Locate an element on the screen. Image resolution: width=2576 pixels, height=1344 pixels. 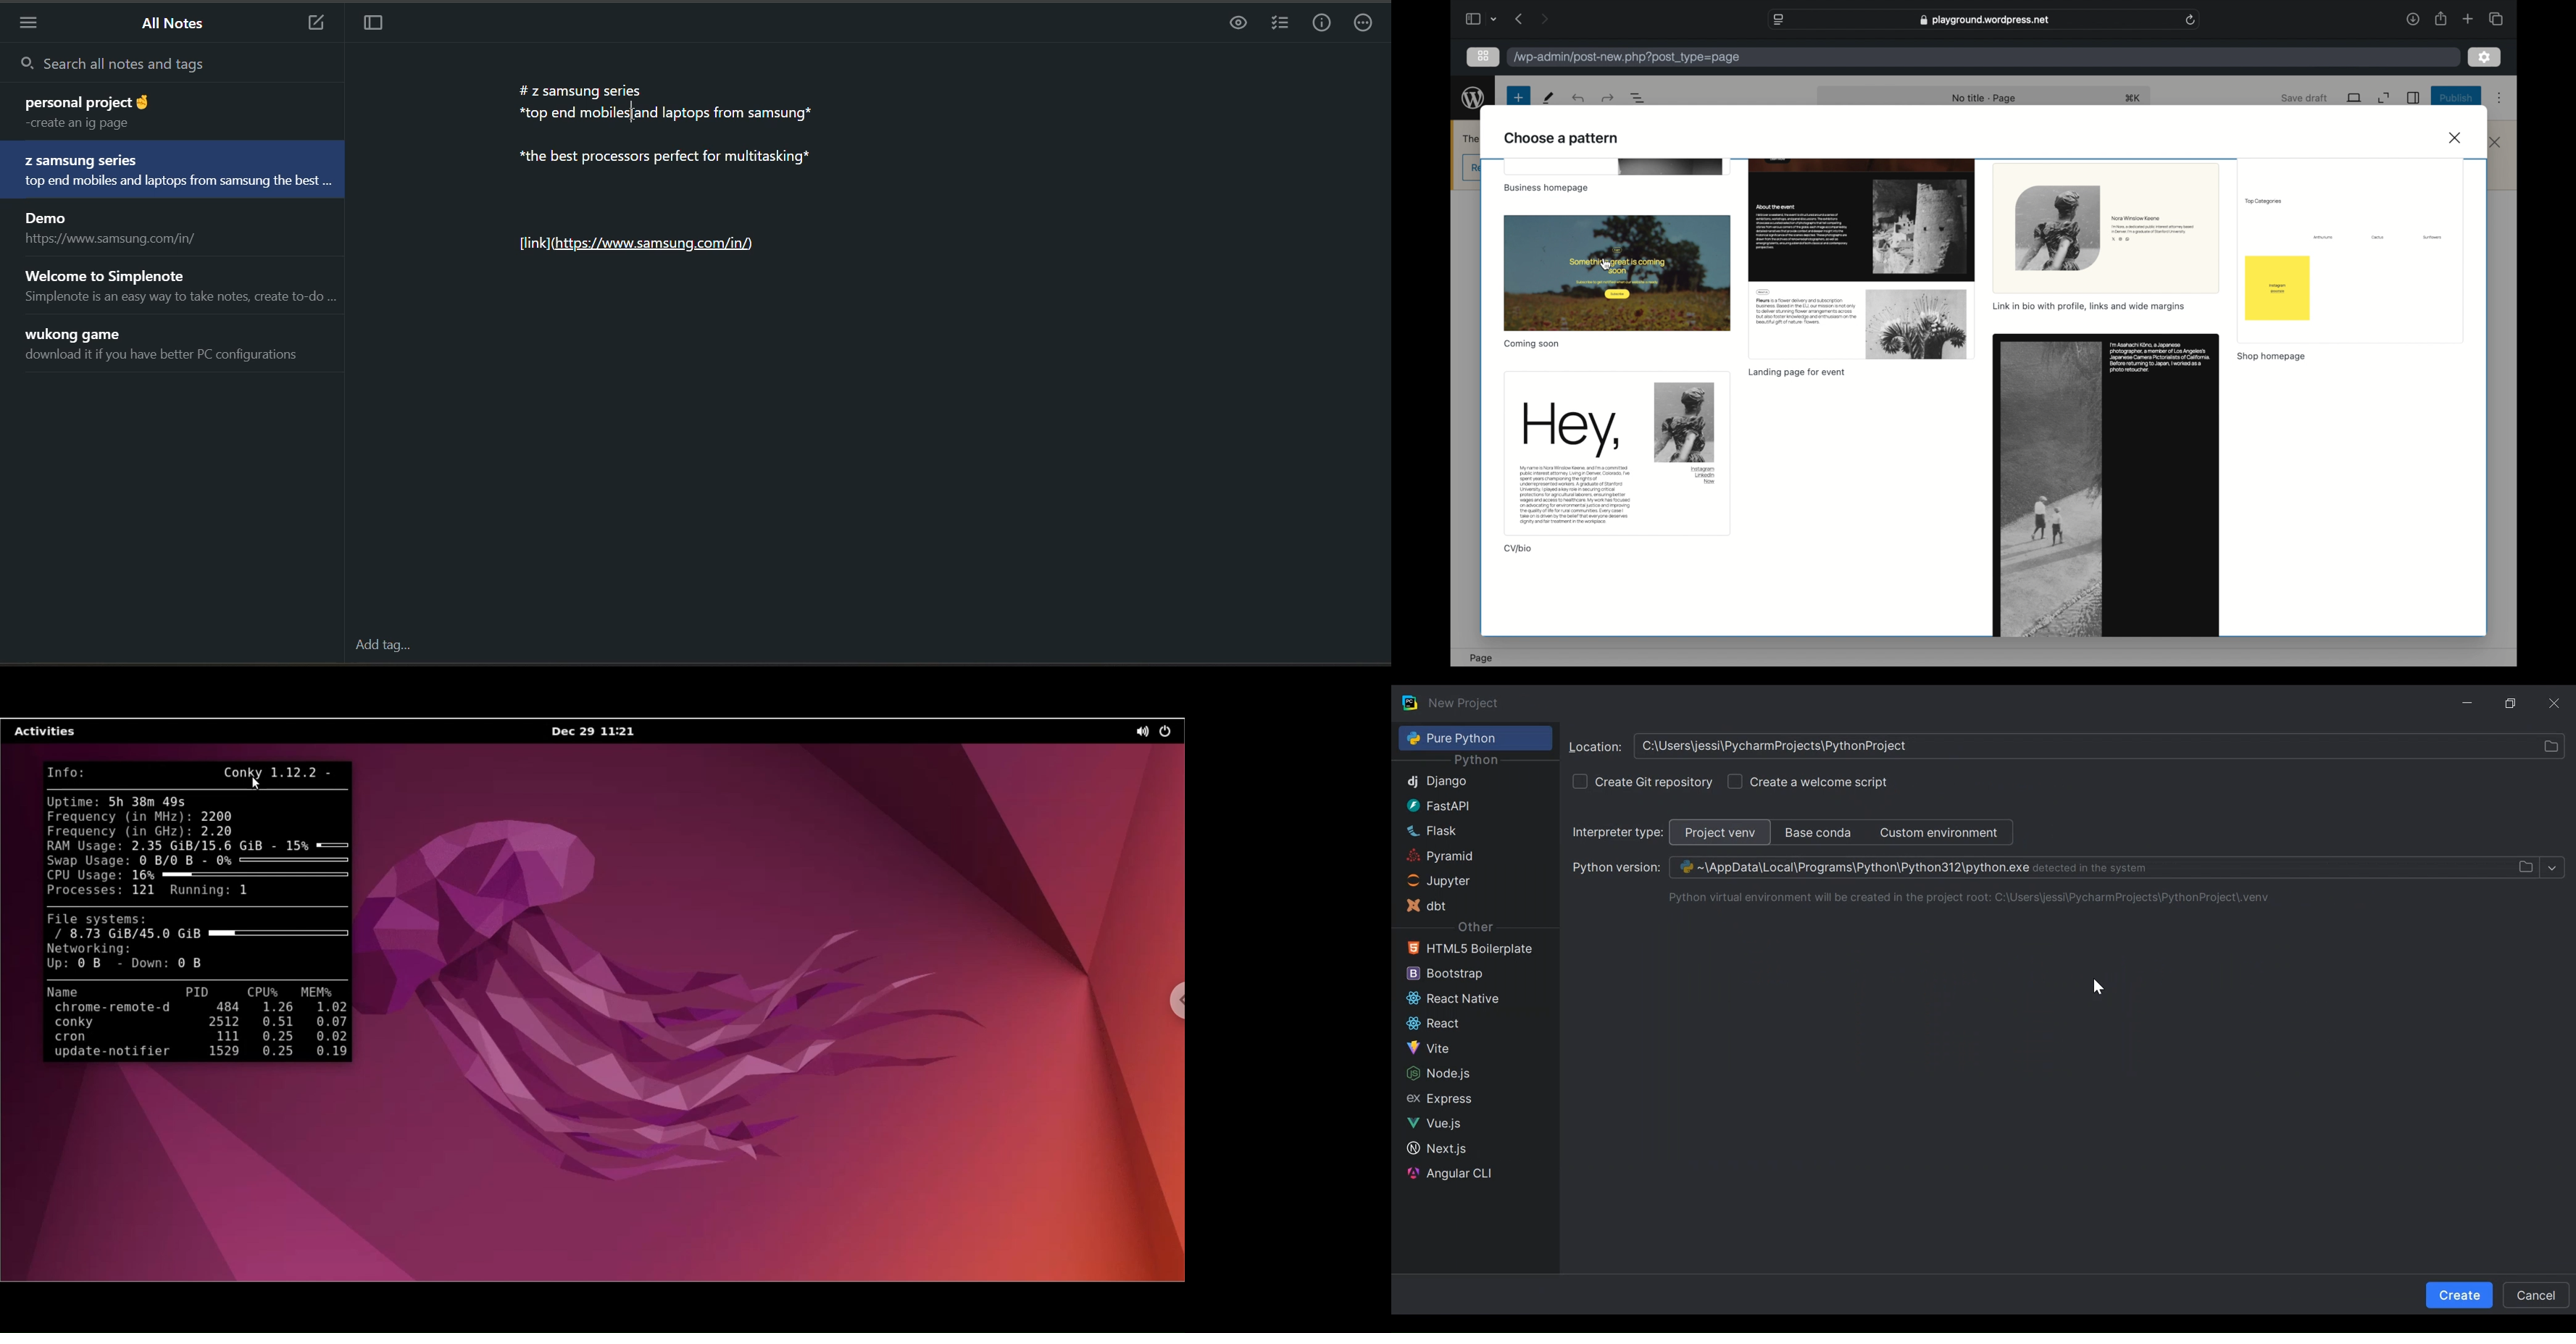
undo is located at coordinates (1577, 99).